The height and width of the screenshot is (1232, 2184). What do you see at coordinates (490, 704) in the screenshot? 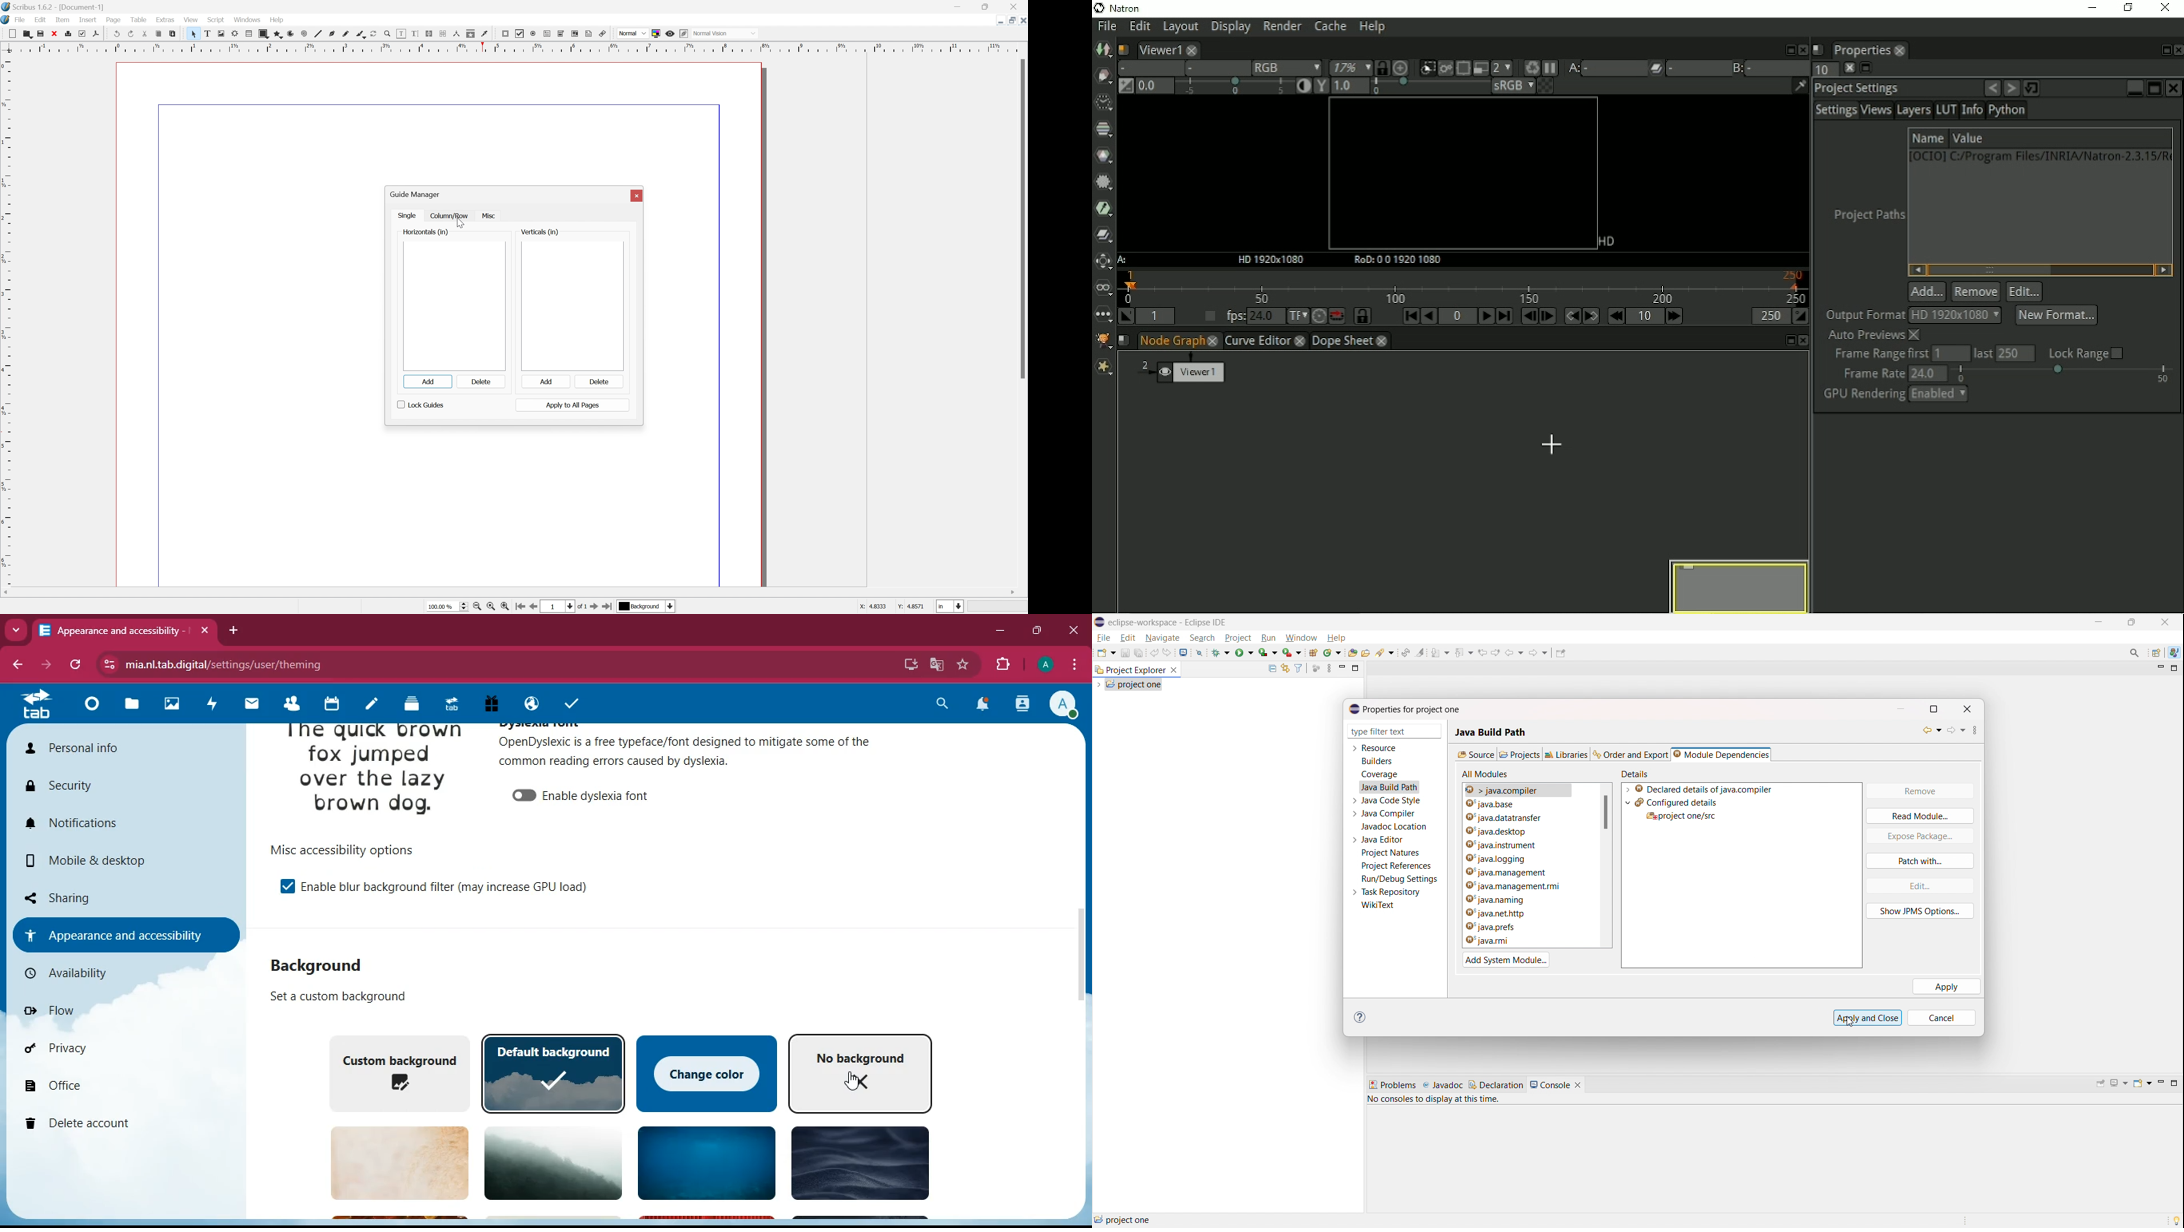
I see `gift` at bounding box center [490, 704].